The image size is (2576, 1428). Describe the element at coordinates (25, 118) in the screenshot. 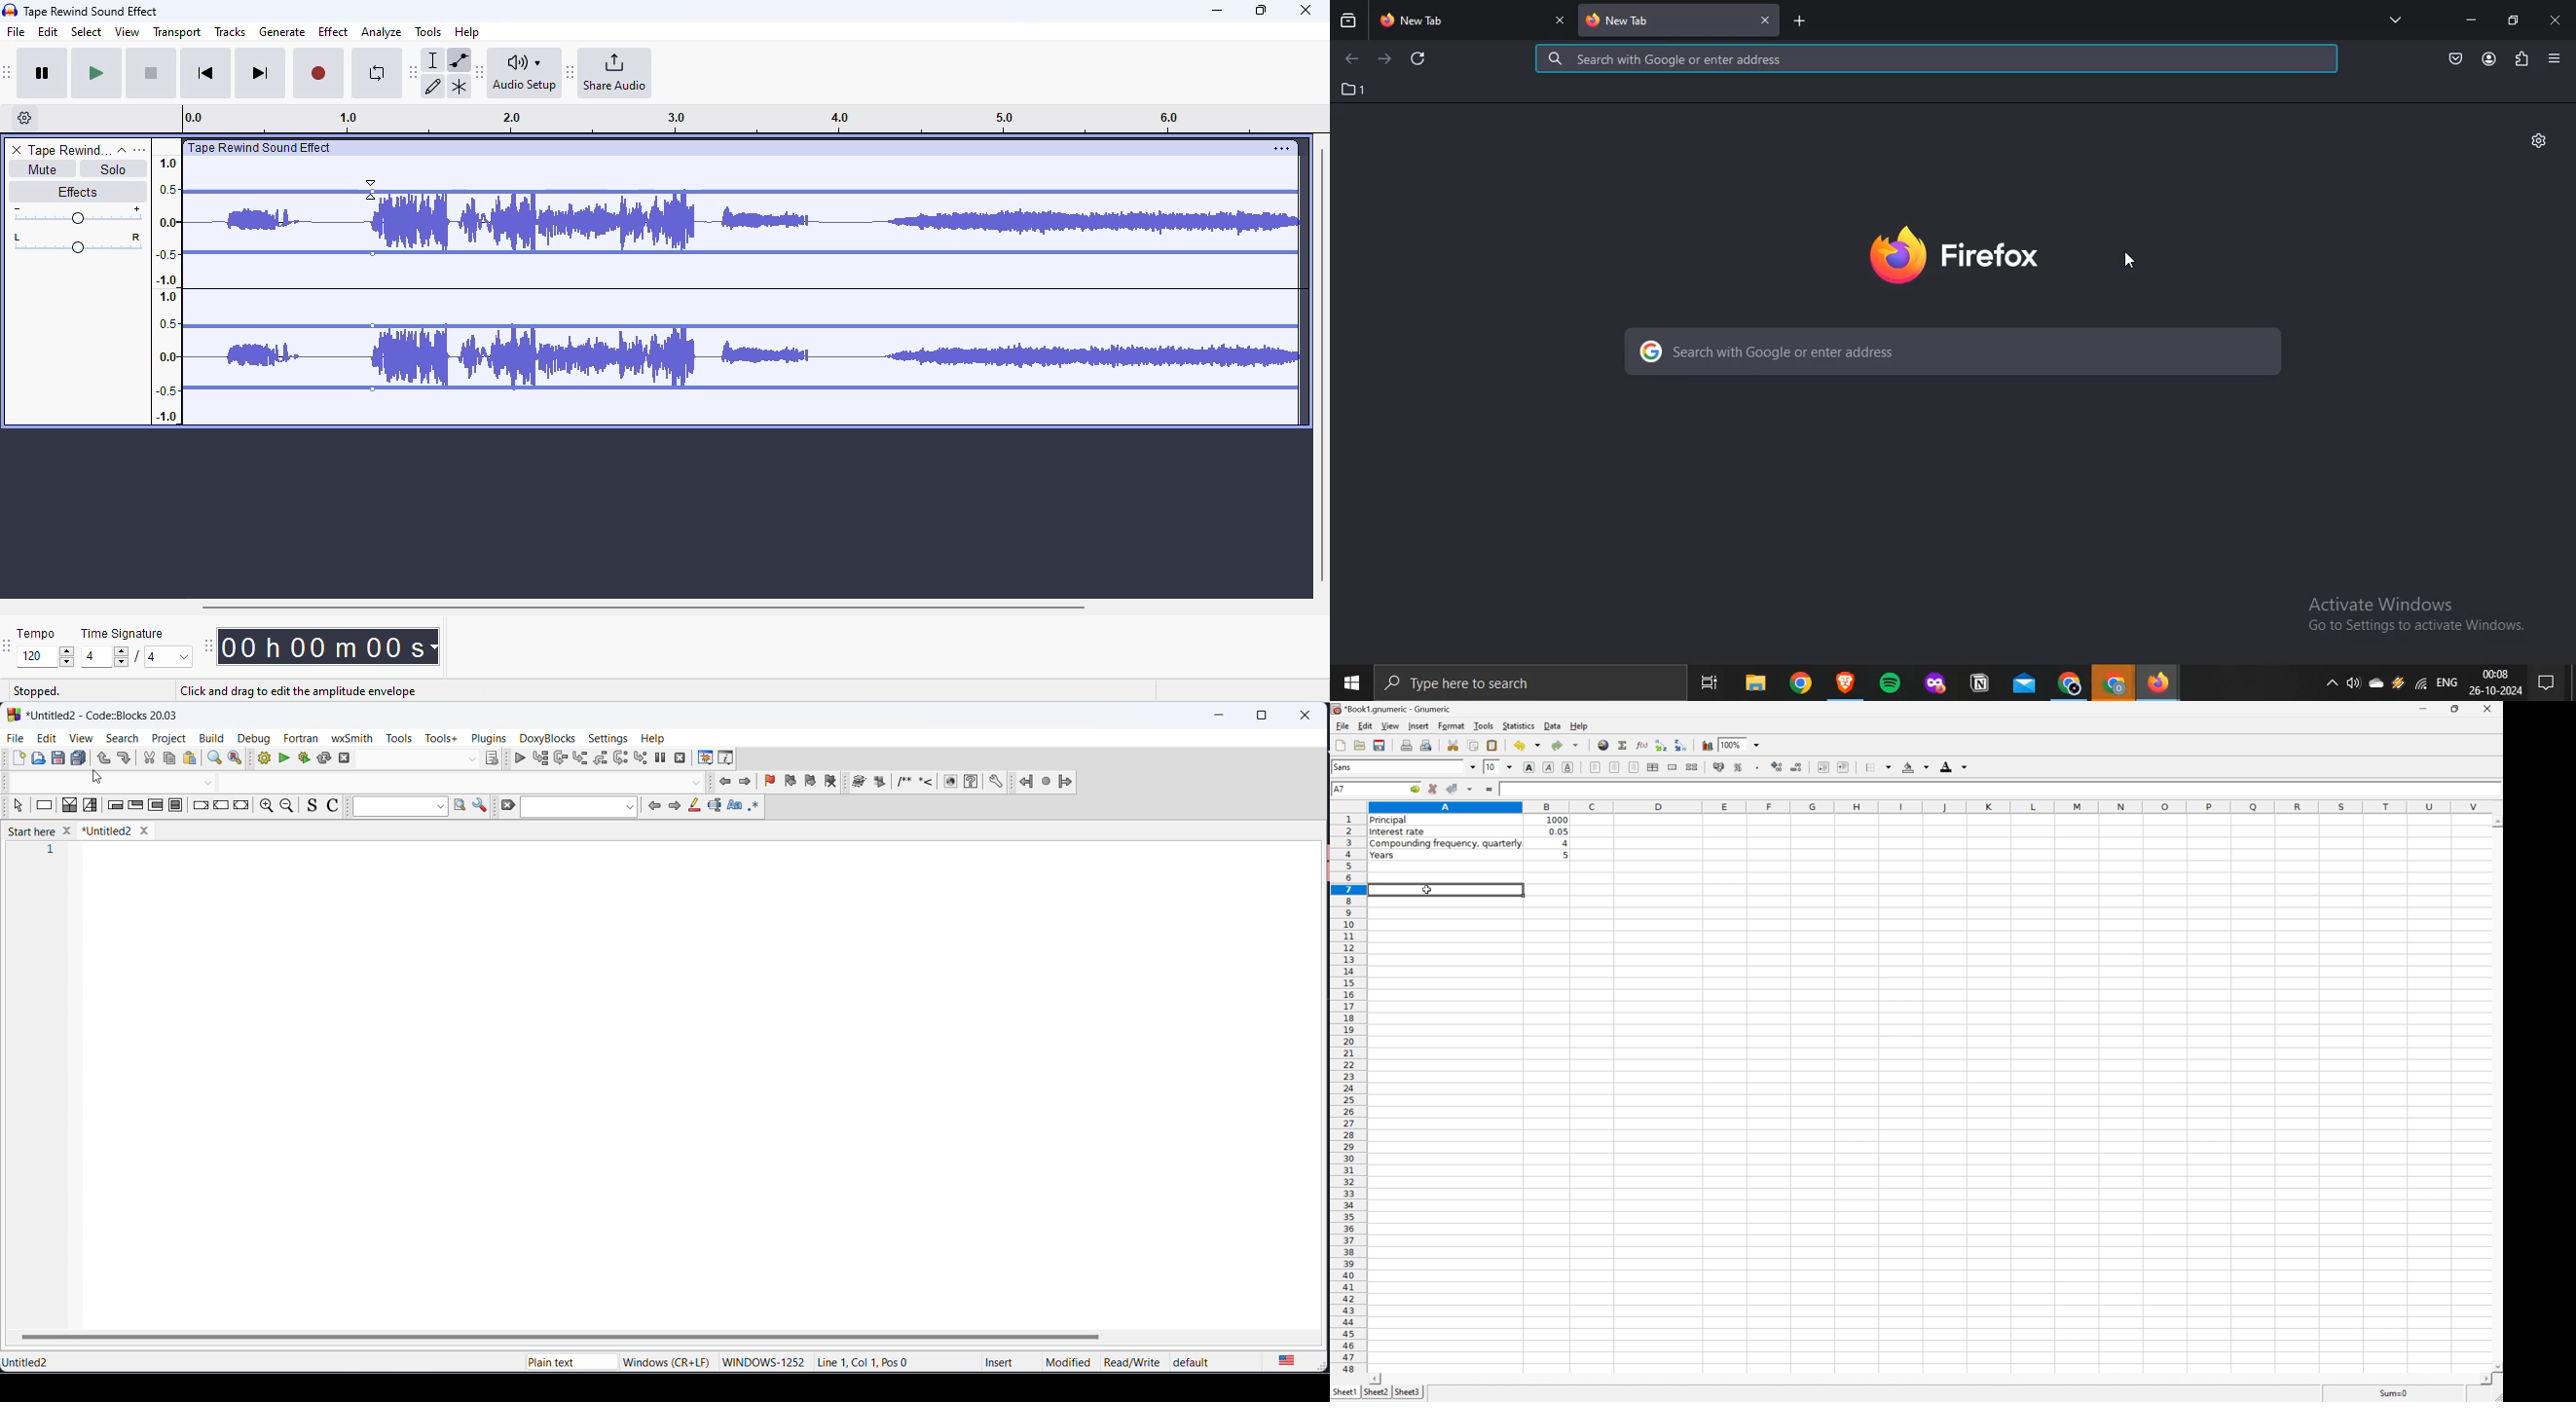

I see `timeline options` at that location.